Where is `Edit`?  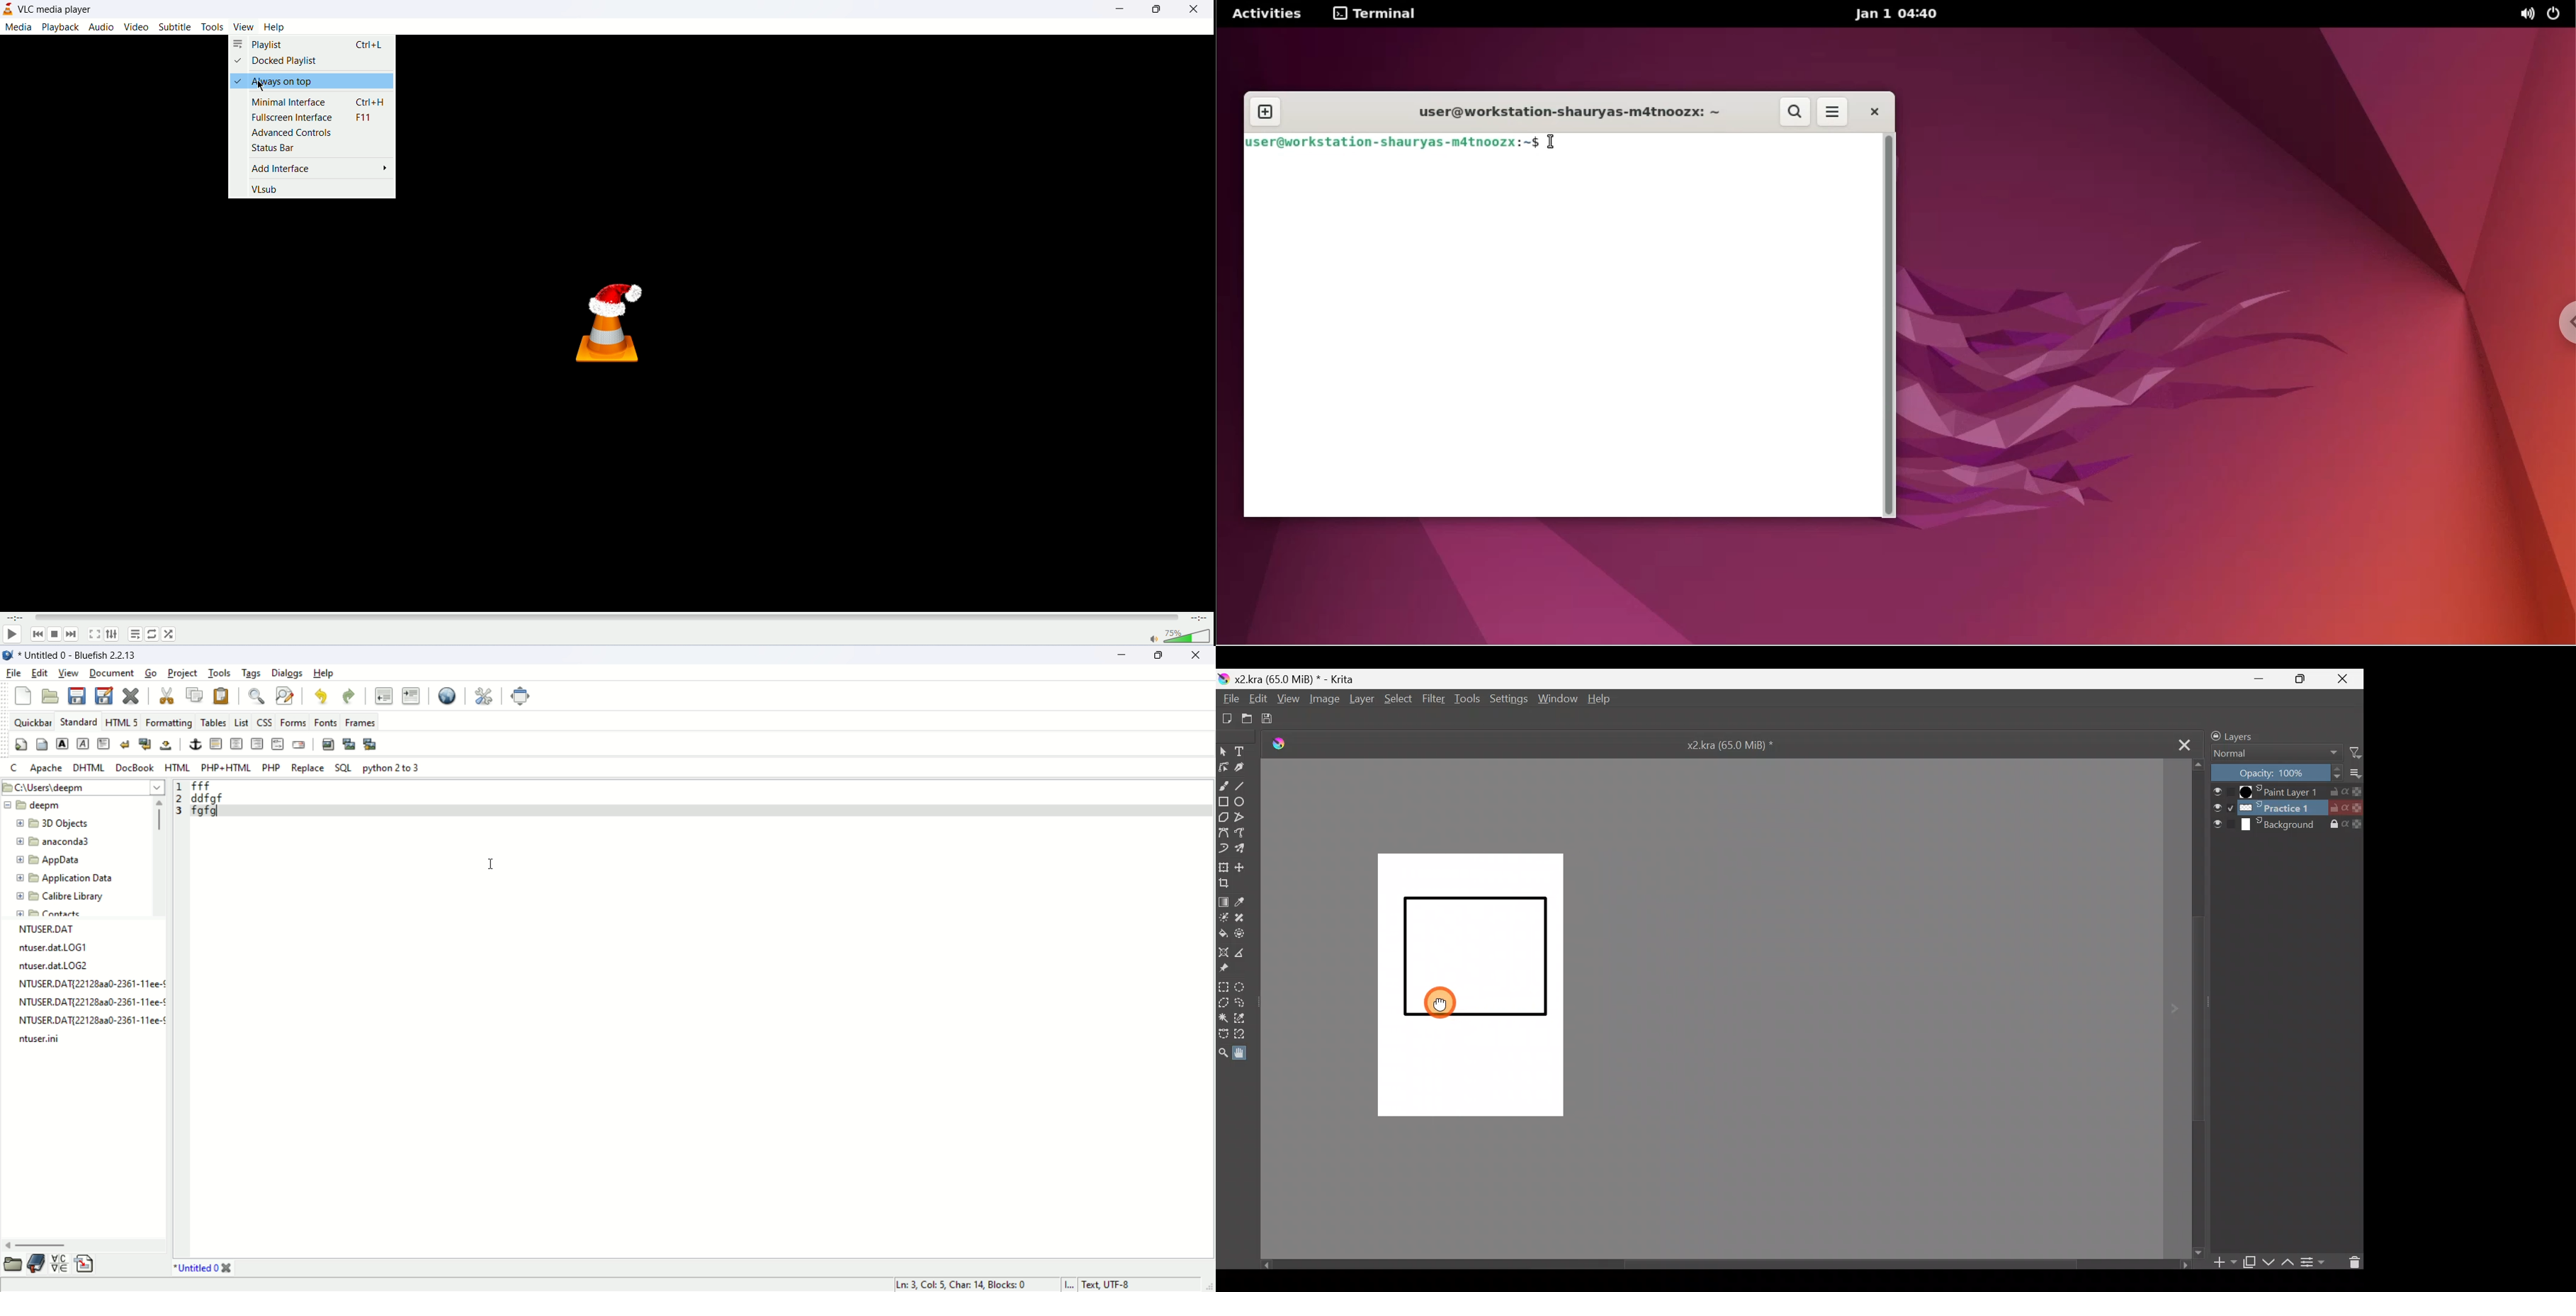
Edit is located at coordinates (1255, 697).